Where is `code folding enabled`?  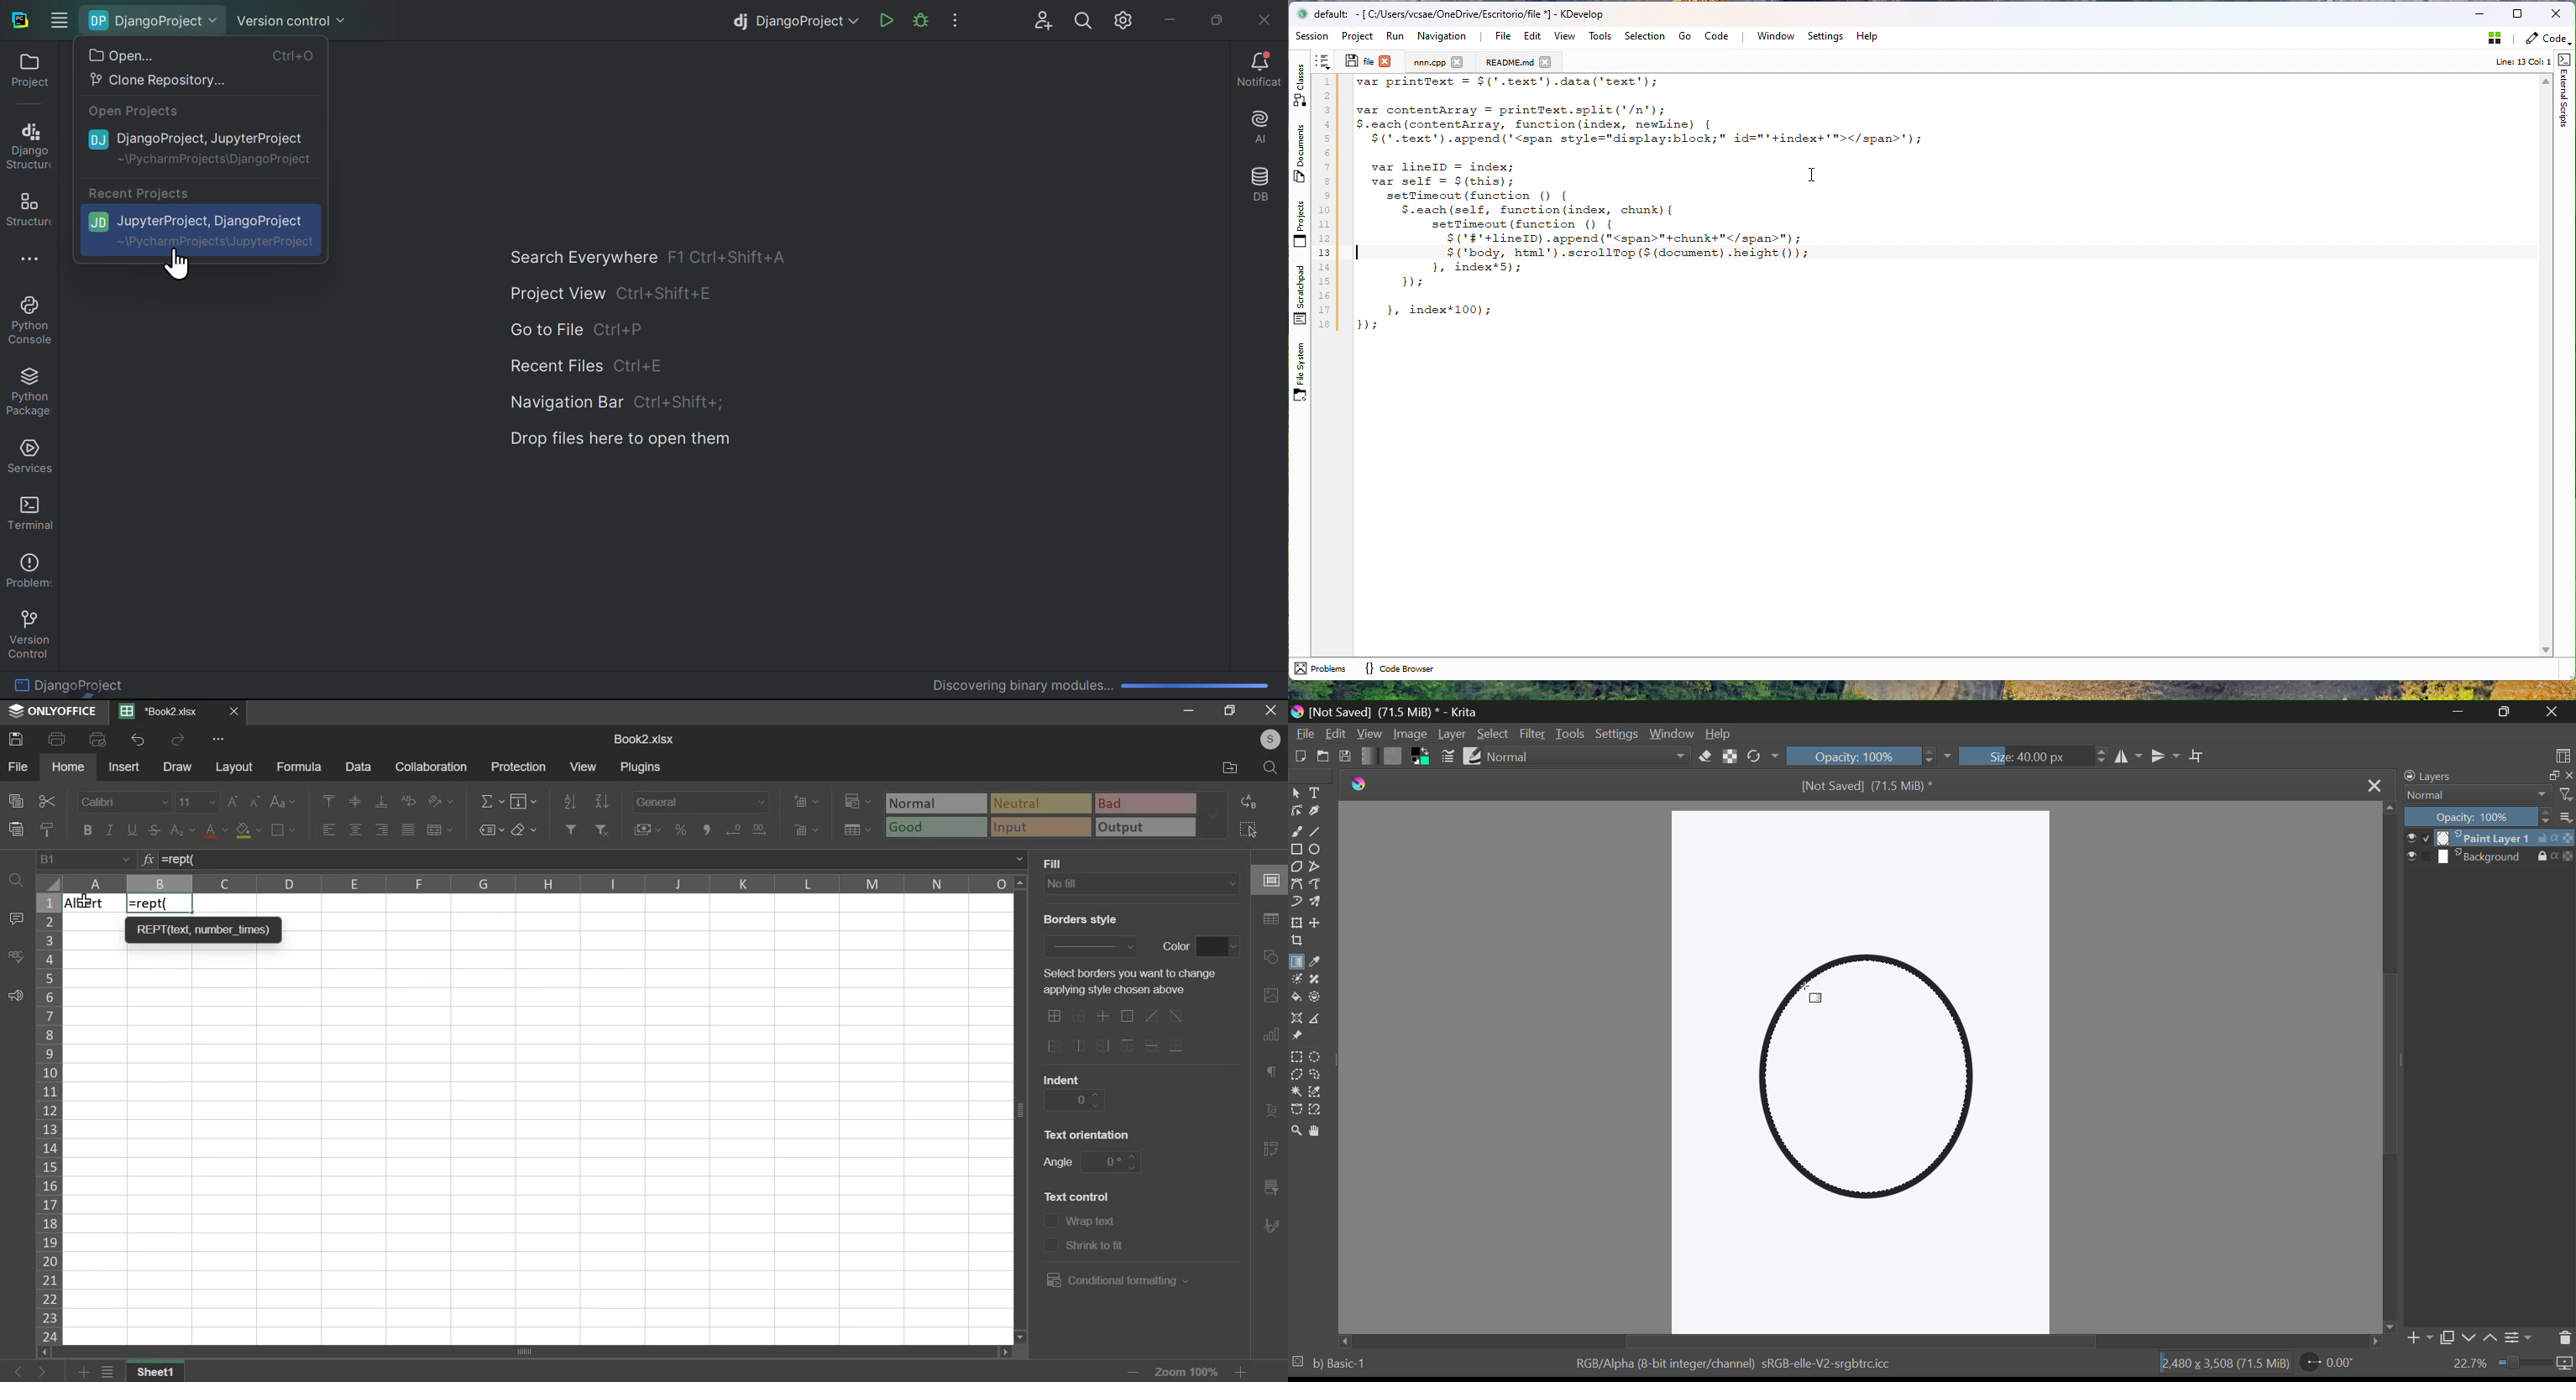 code folding enabled is located at coordinates (1345, 205).